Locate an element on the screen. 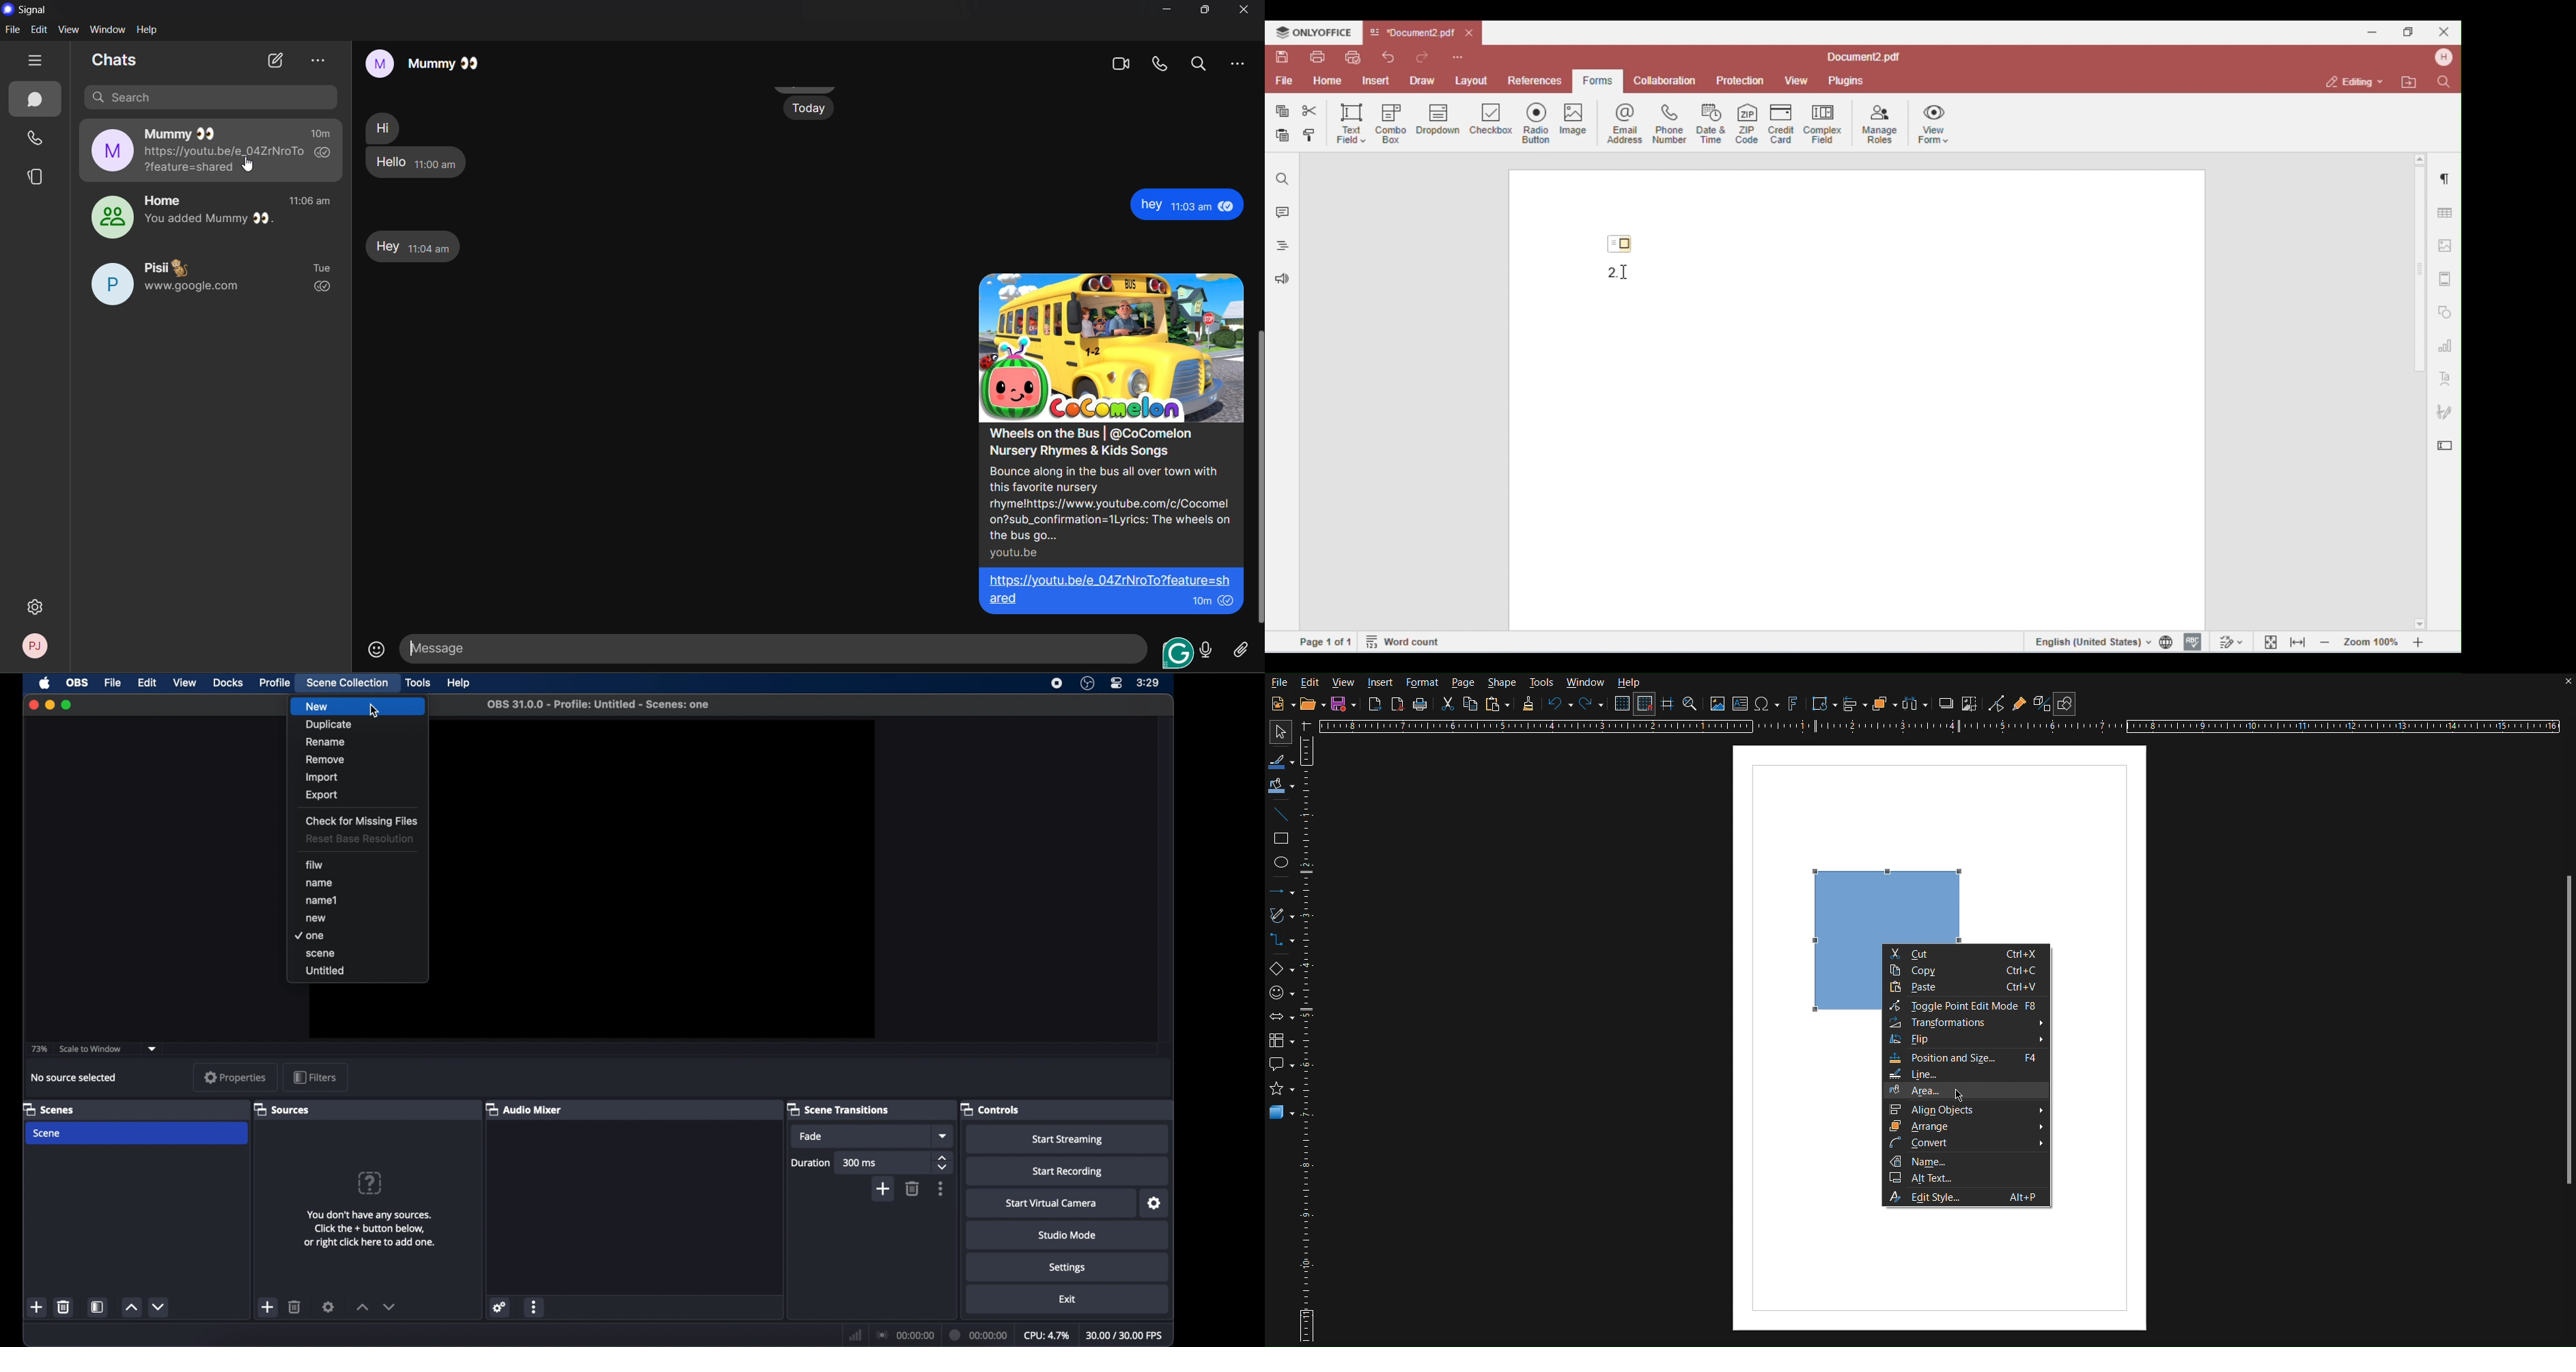 The image size is (2576, 1372). Flip is located at coordinates (1965, 1040).